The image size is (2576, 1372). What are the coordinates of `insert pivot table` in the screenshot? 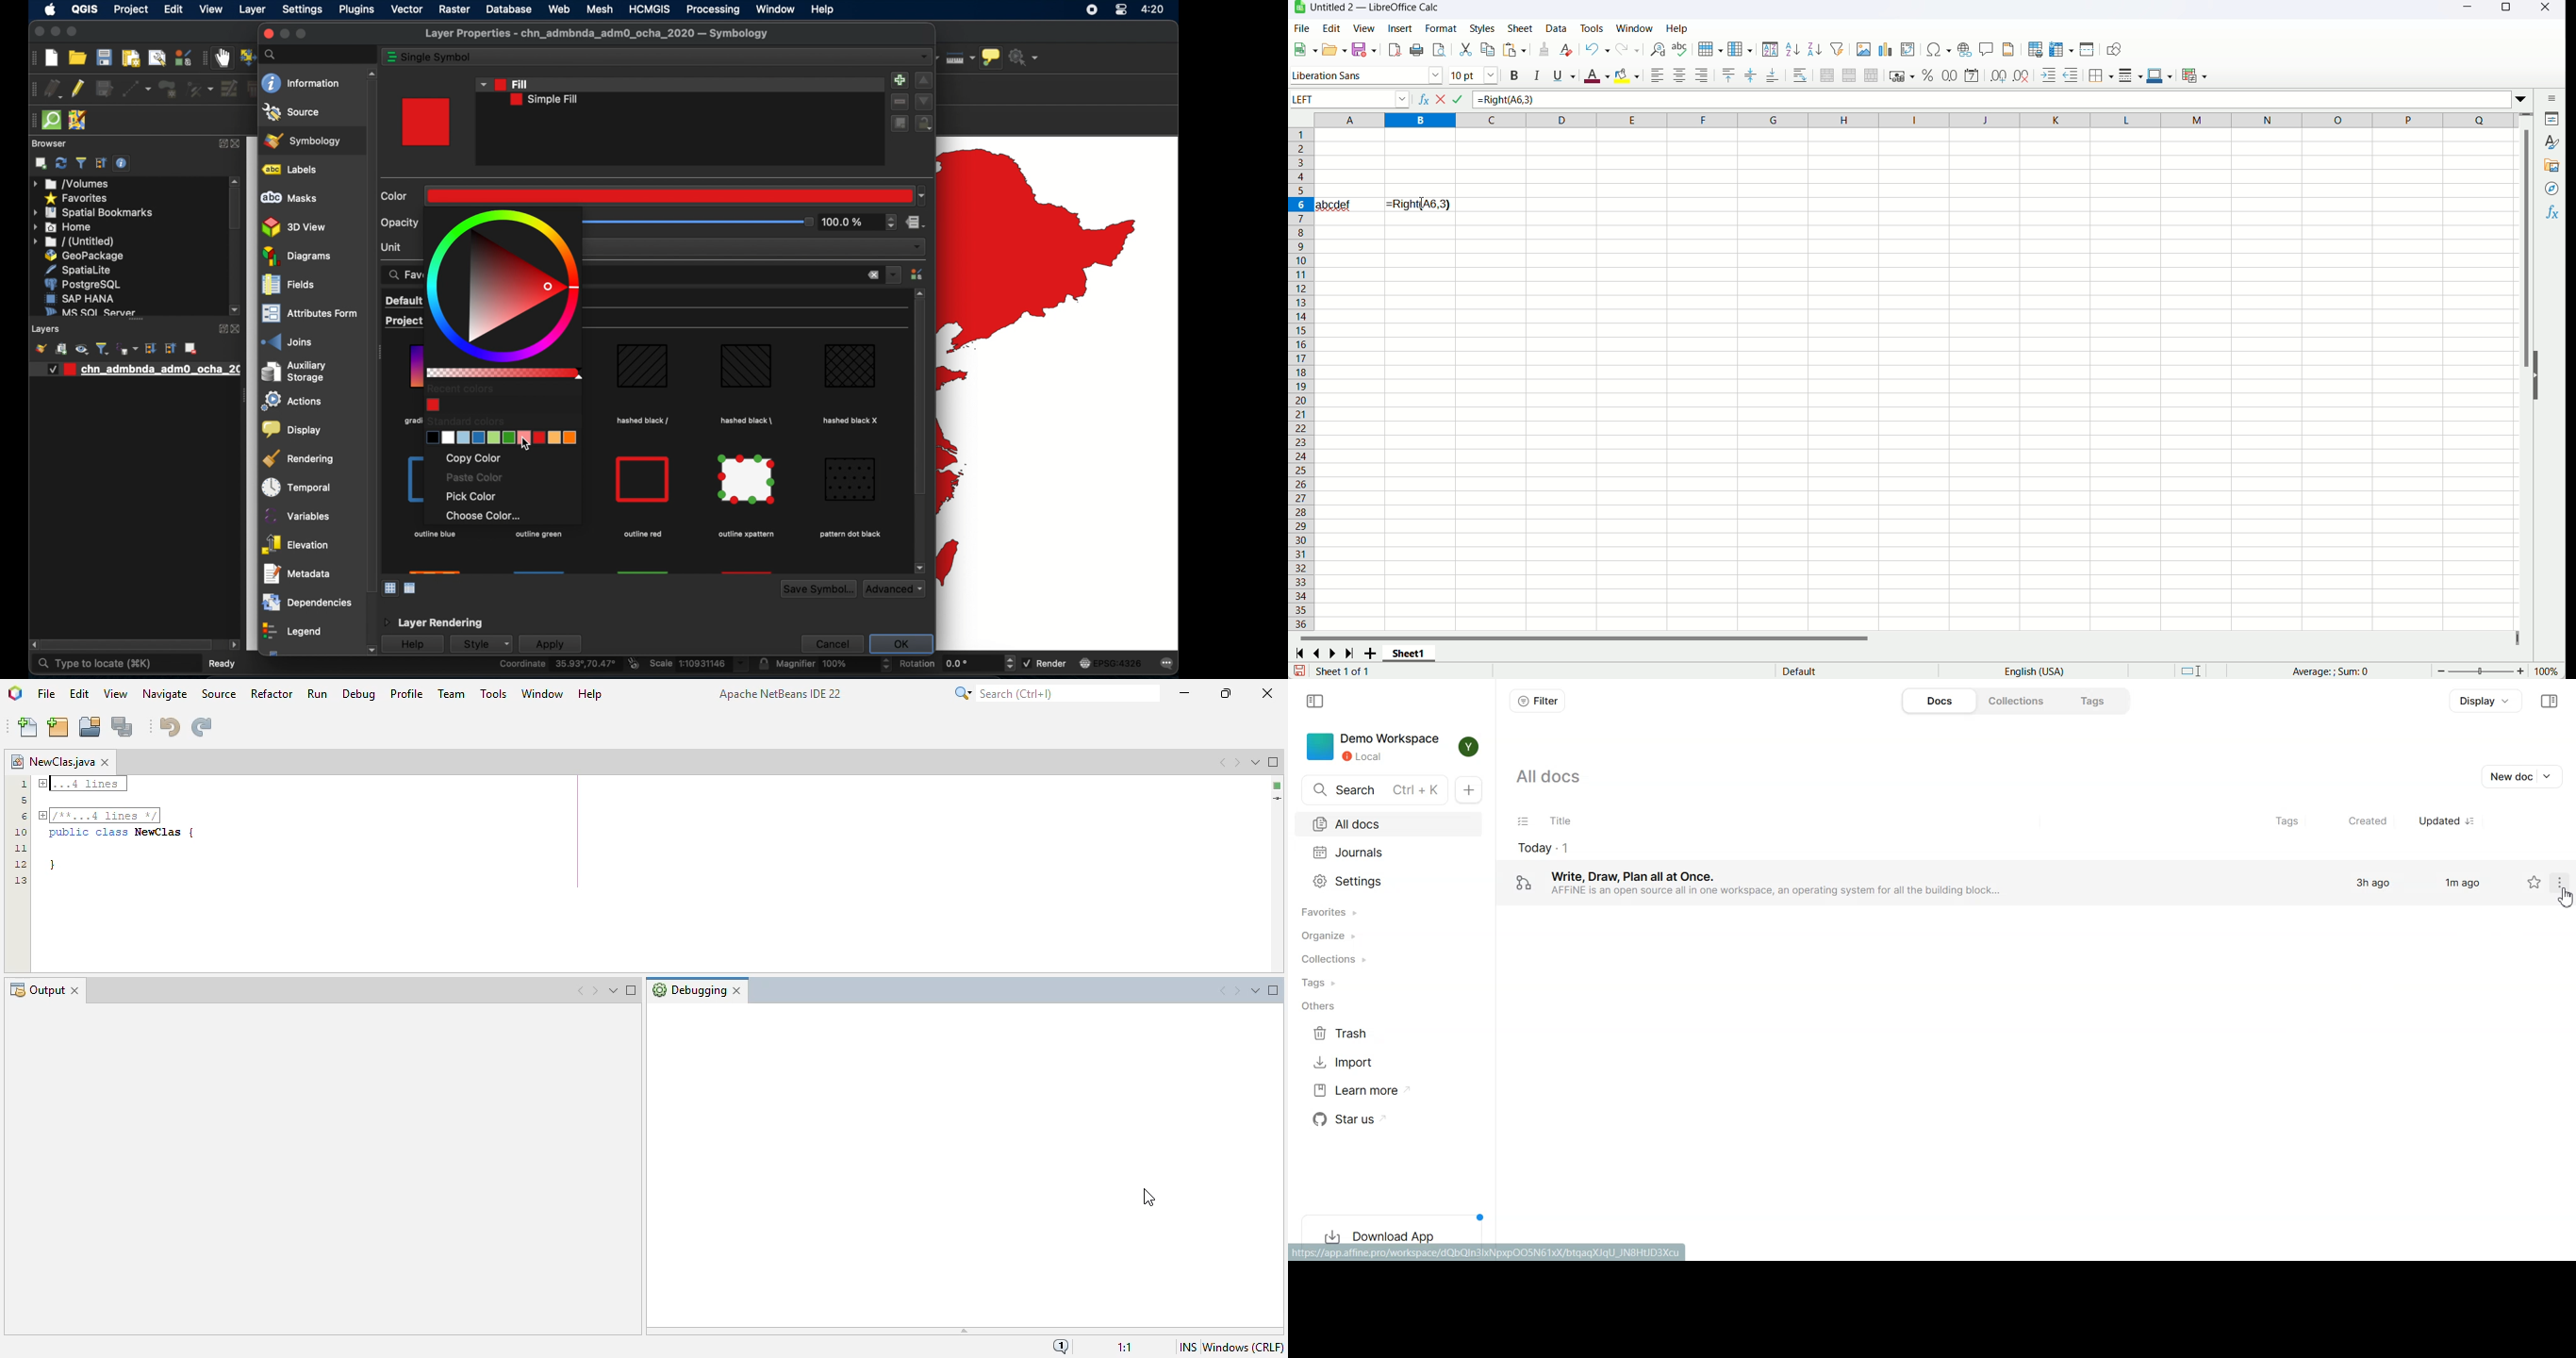 It's located at (1909, 50).